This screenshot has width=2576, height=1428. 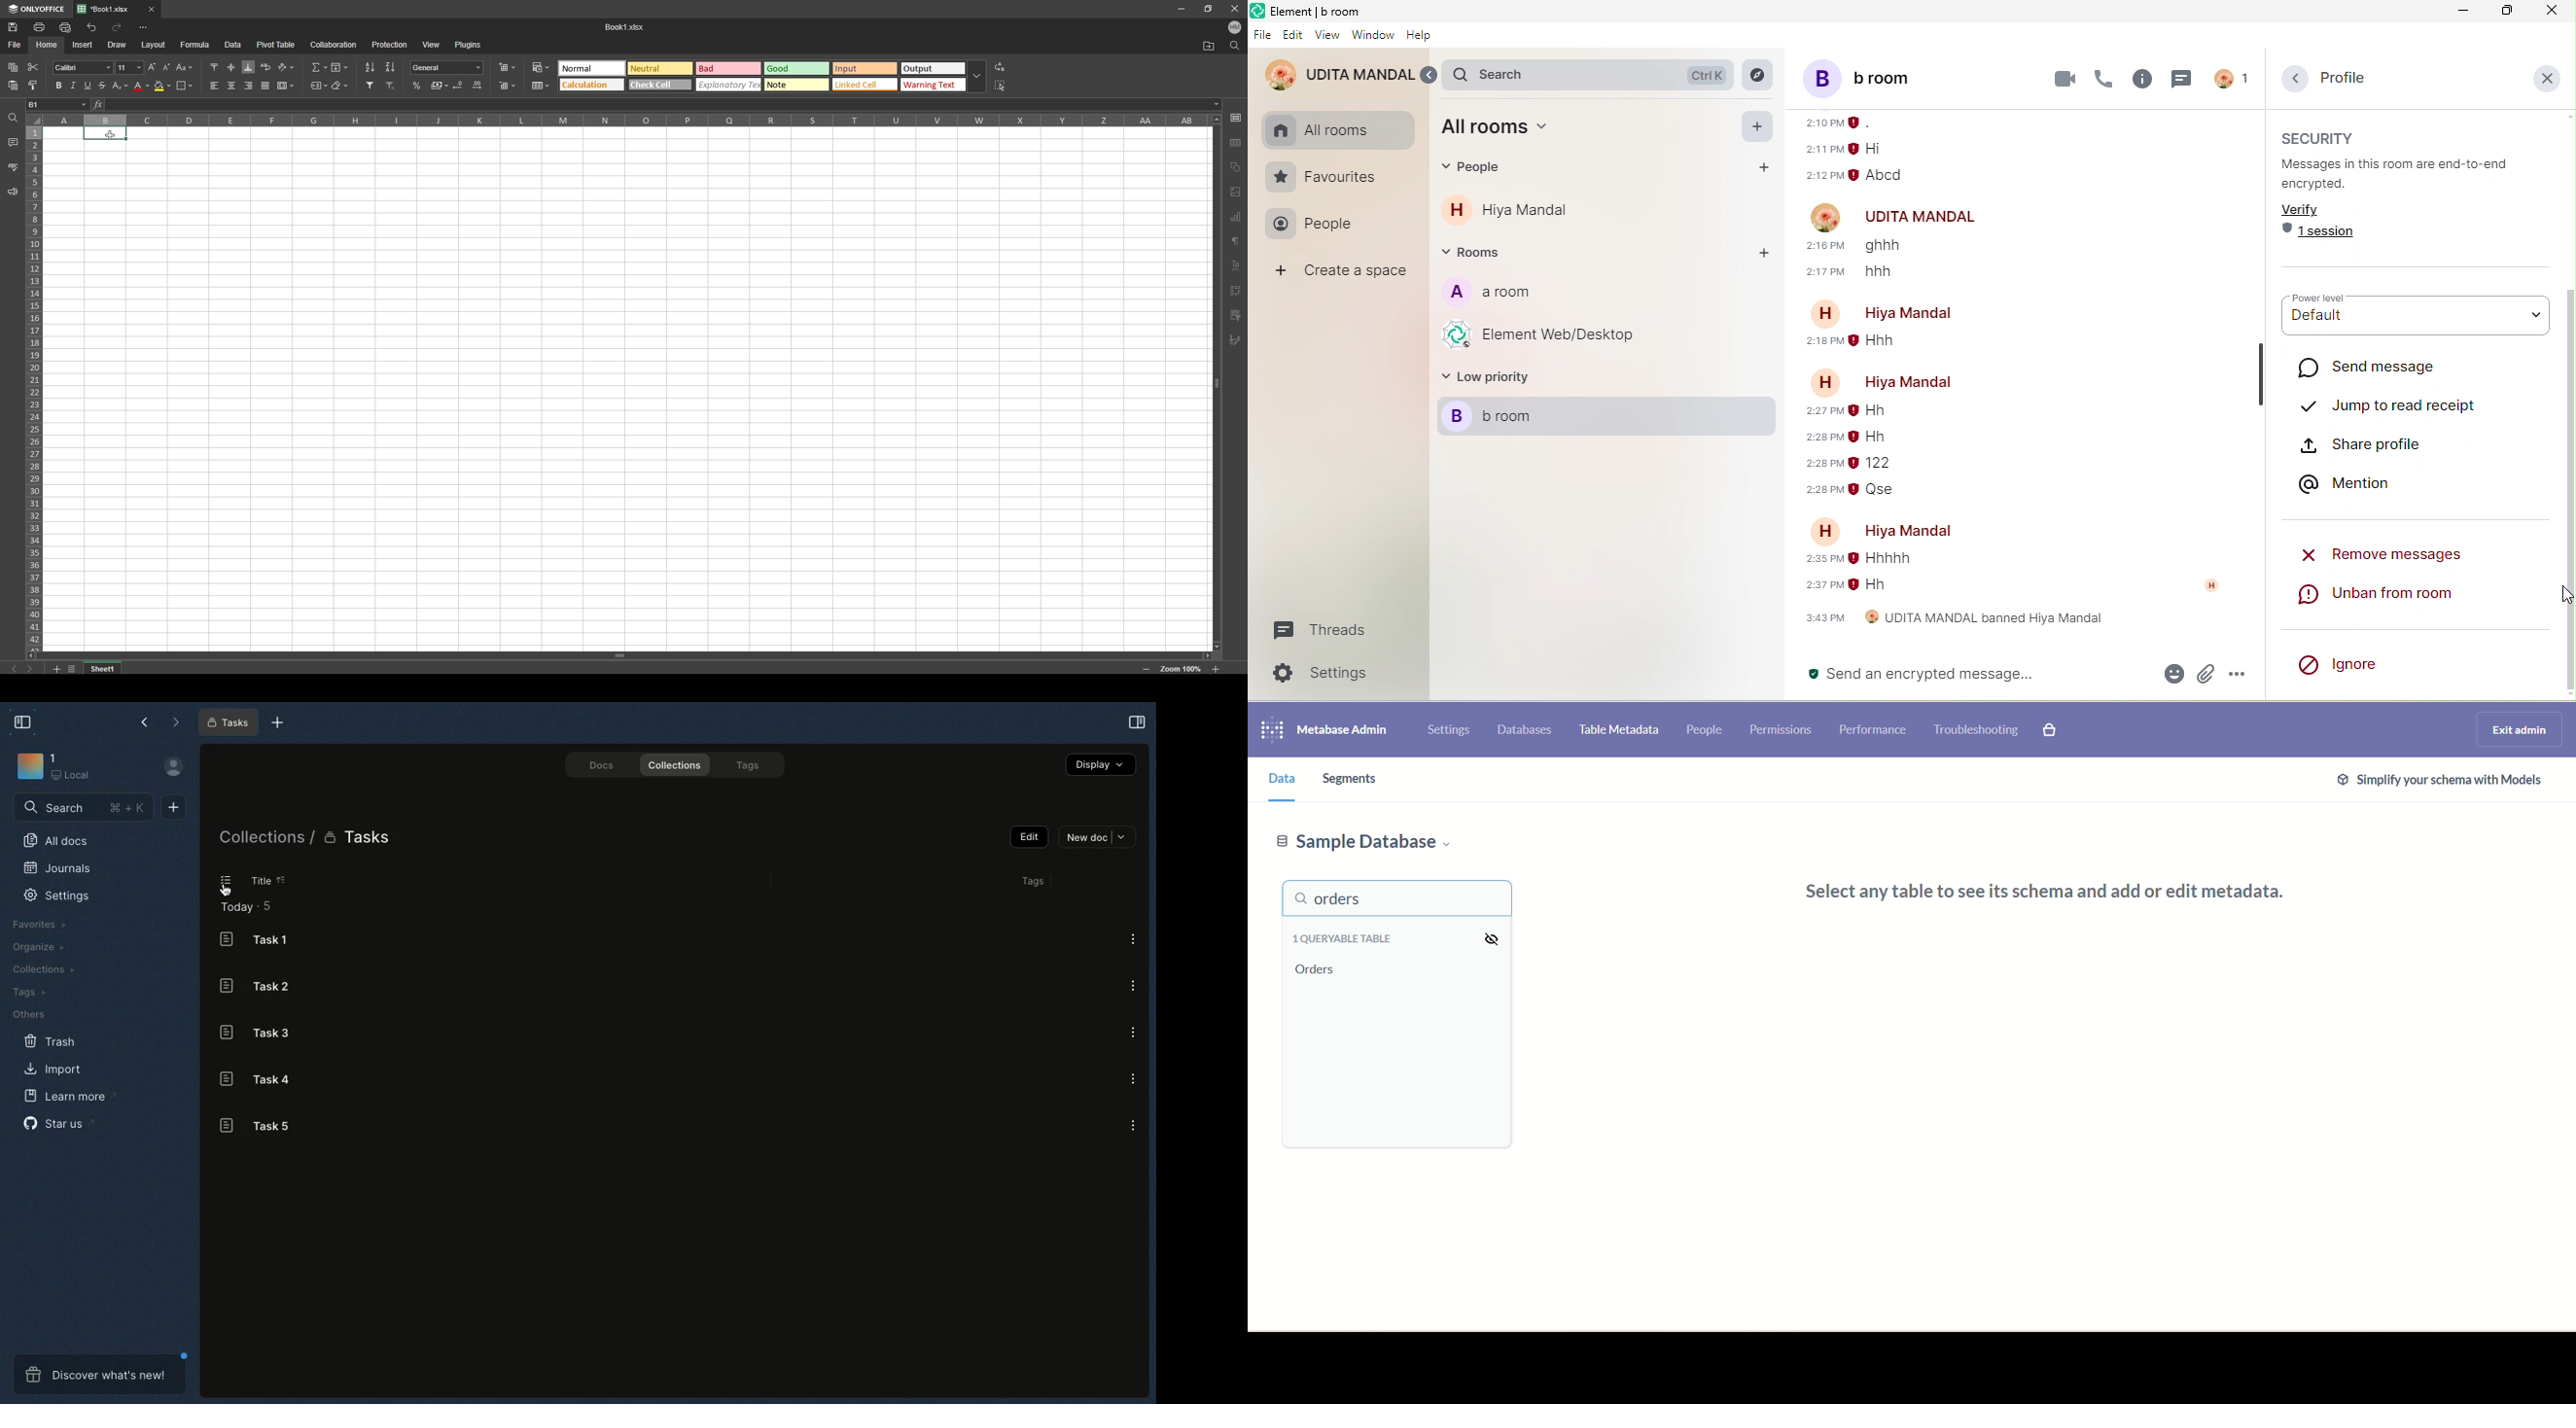 I want to click on hhhhh-older message of hiya mandal, so click(x=1884, y=559).